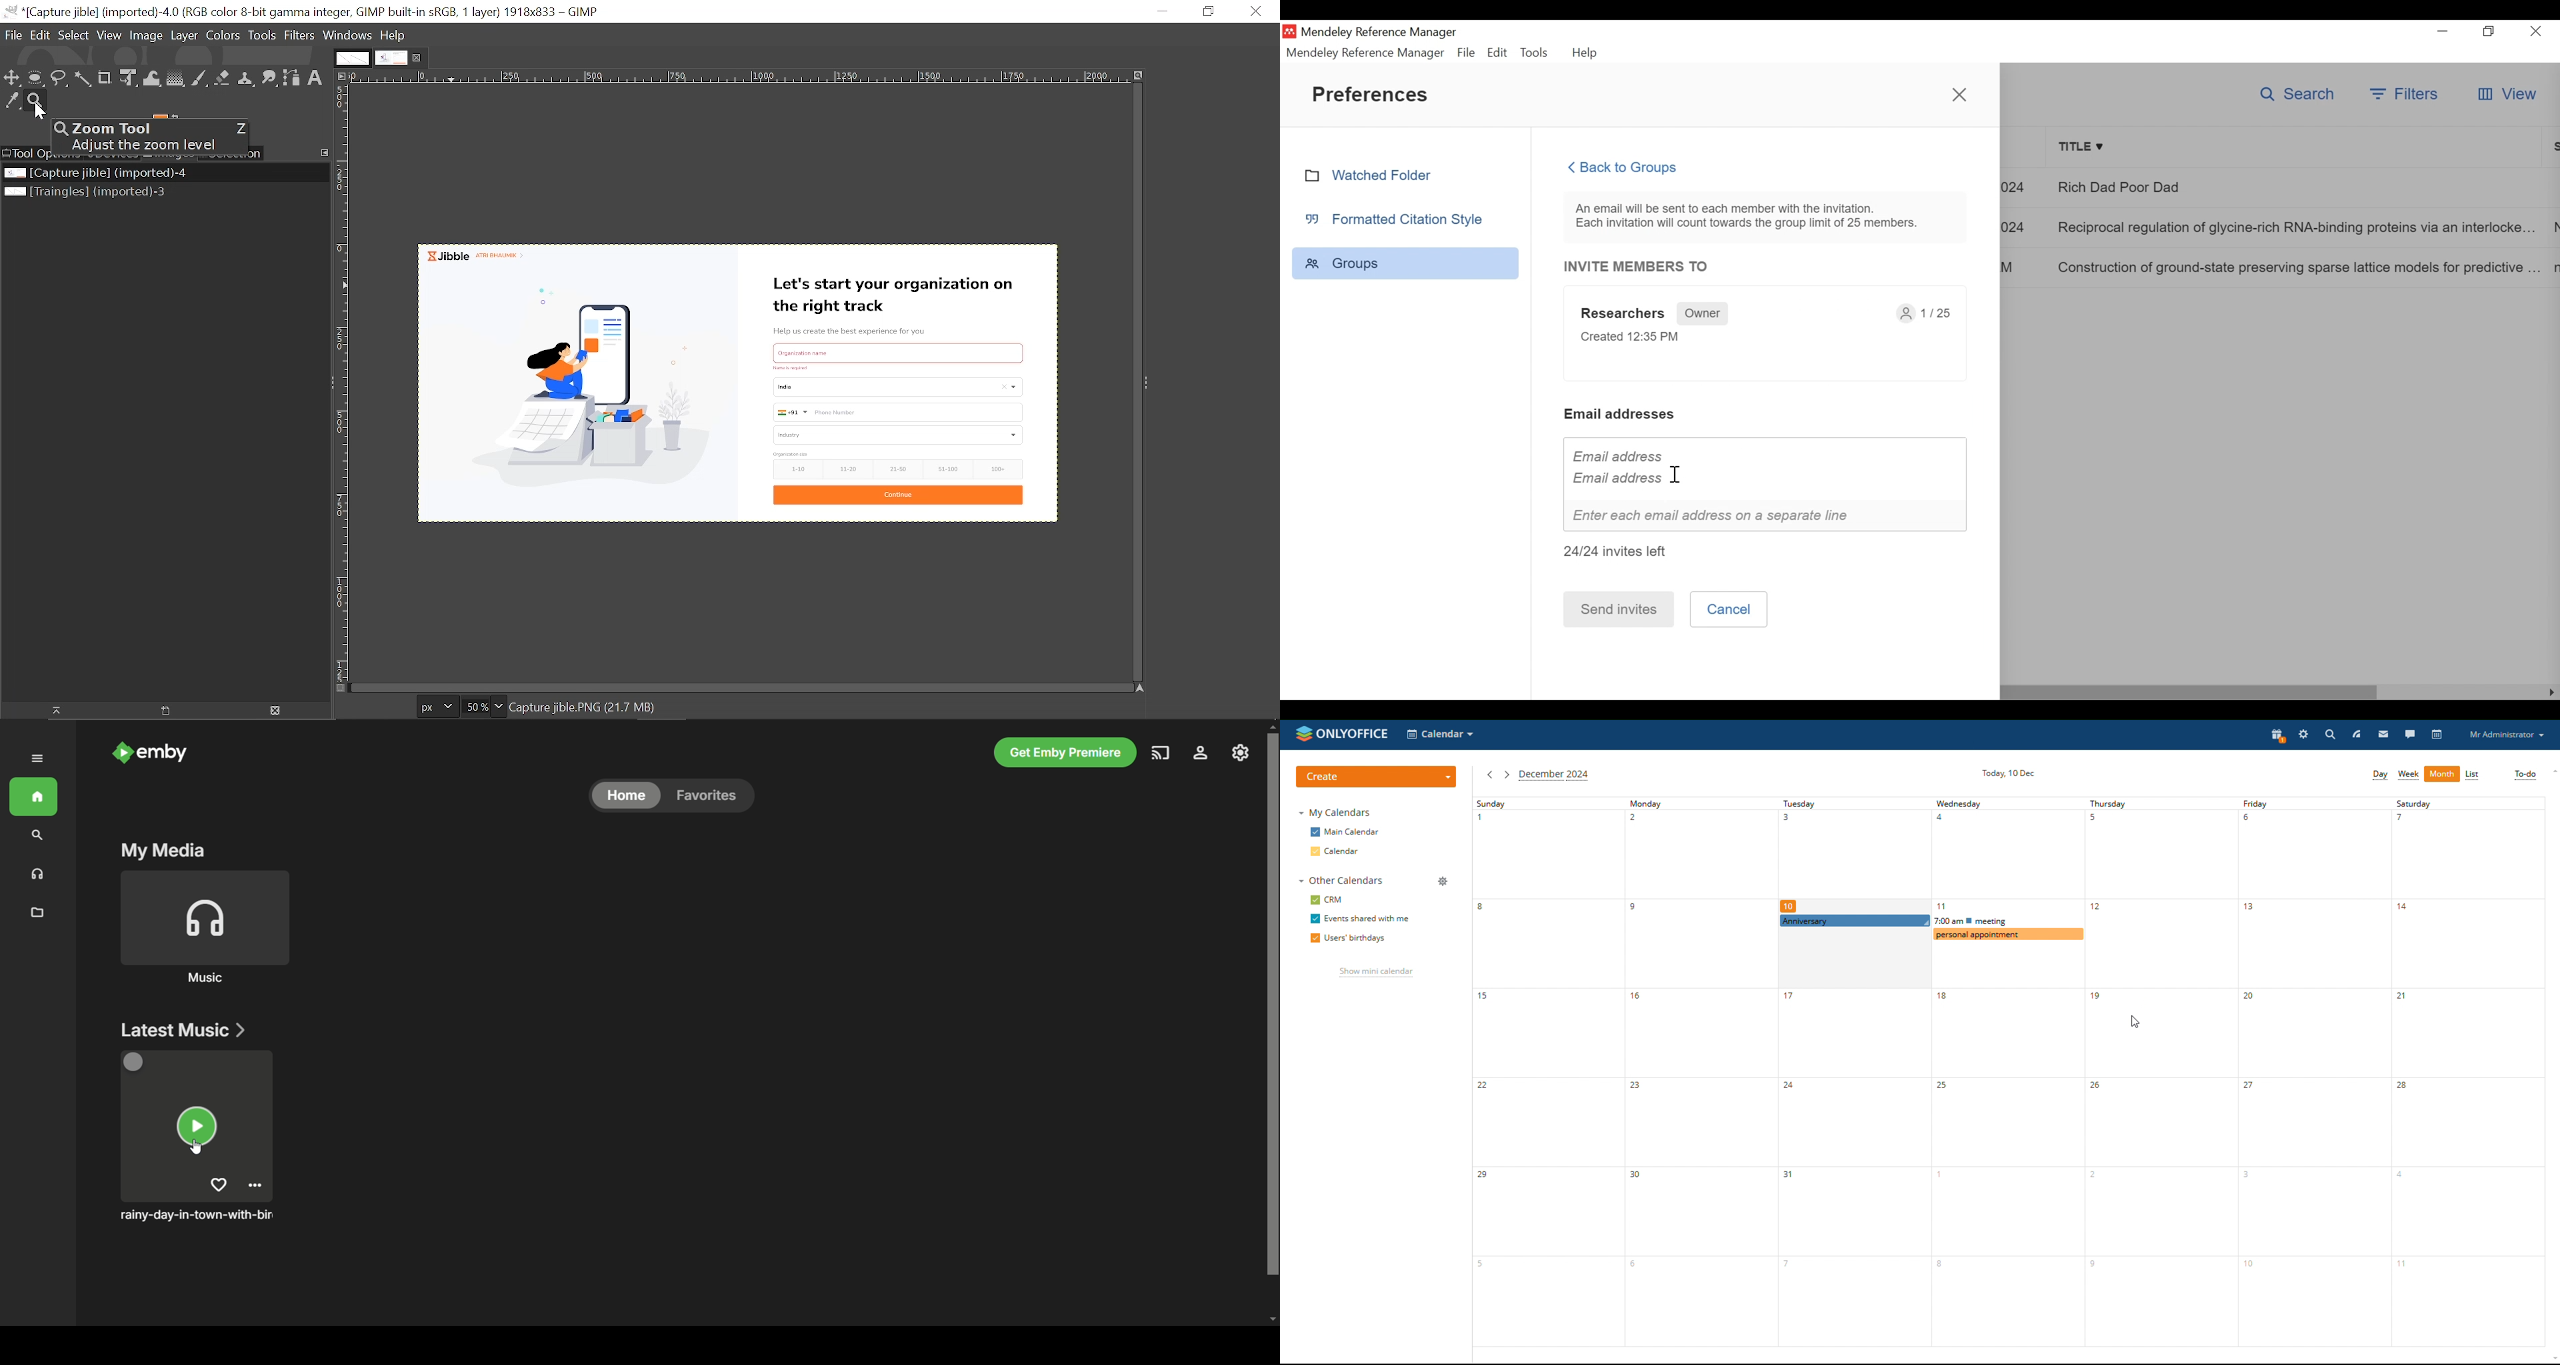  Describe the element at coordinates (1366, 53) in the screenshot. I see `Mendeley Reference Manager` at that location.